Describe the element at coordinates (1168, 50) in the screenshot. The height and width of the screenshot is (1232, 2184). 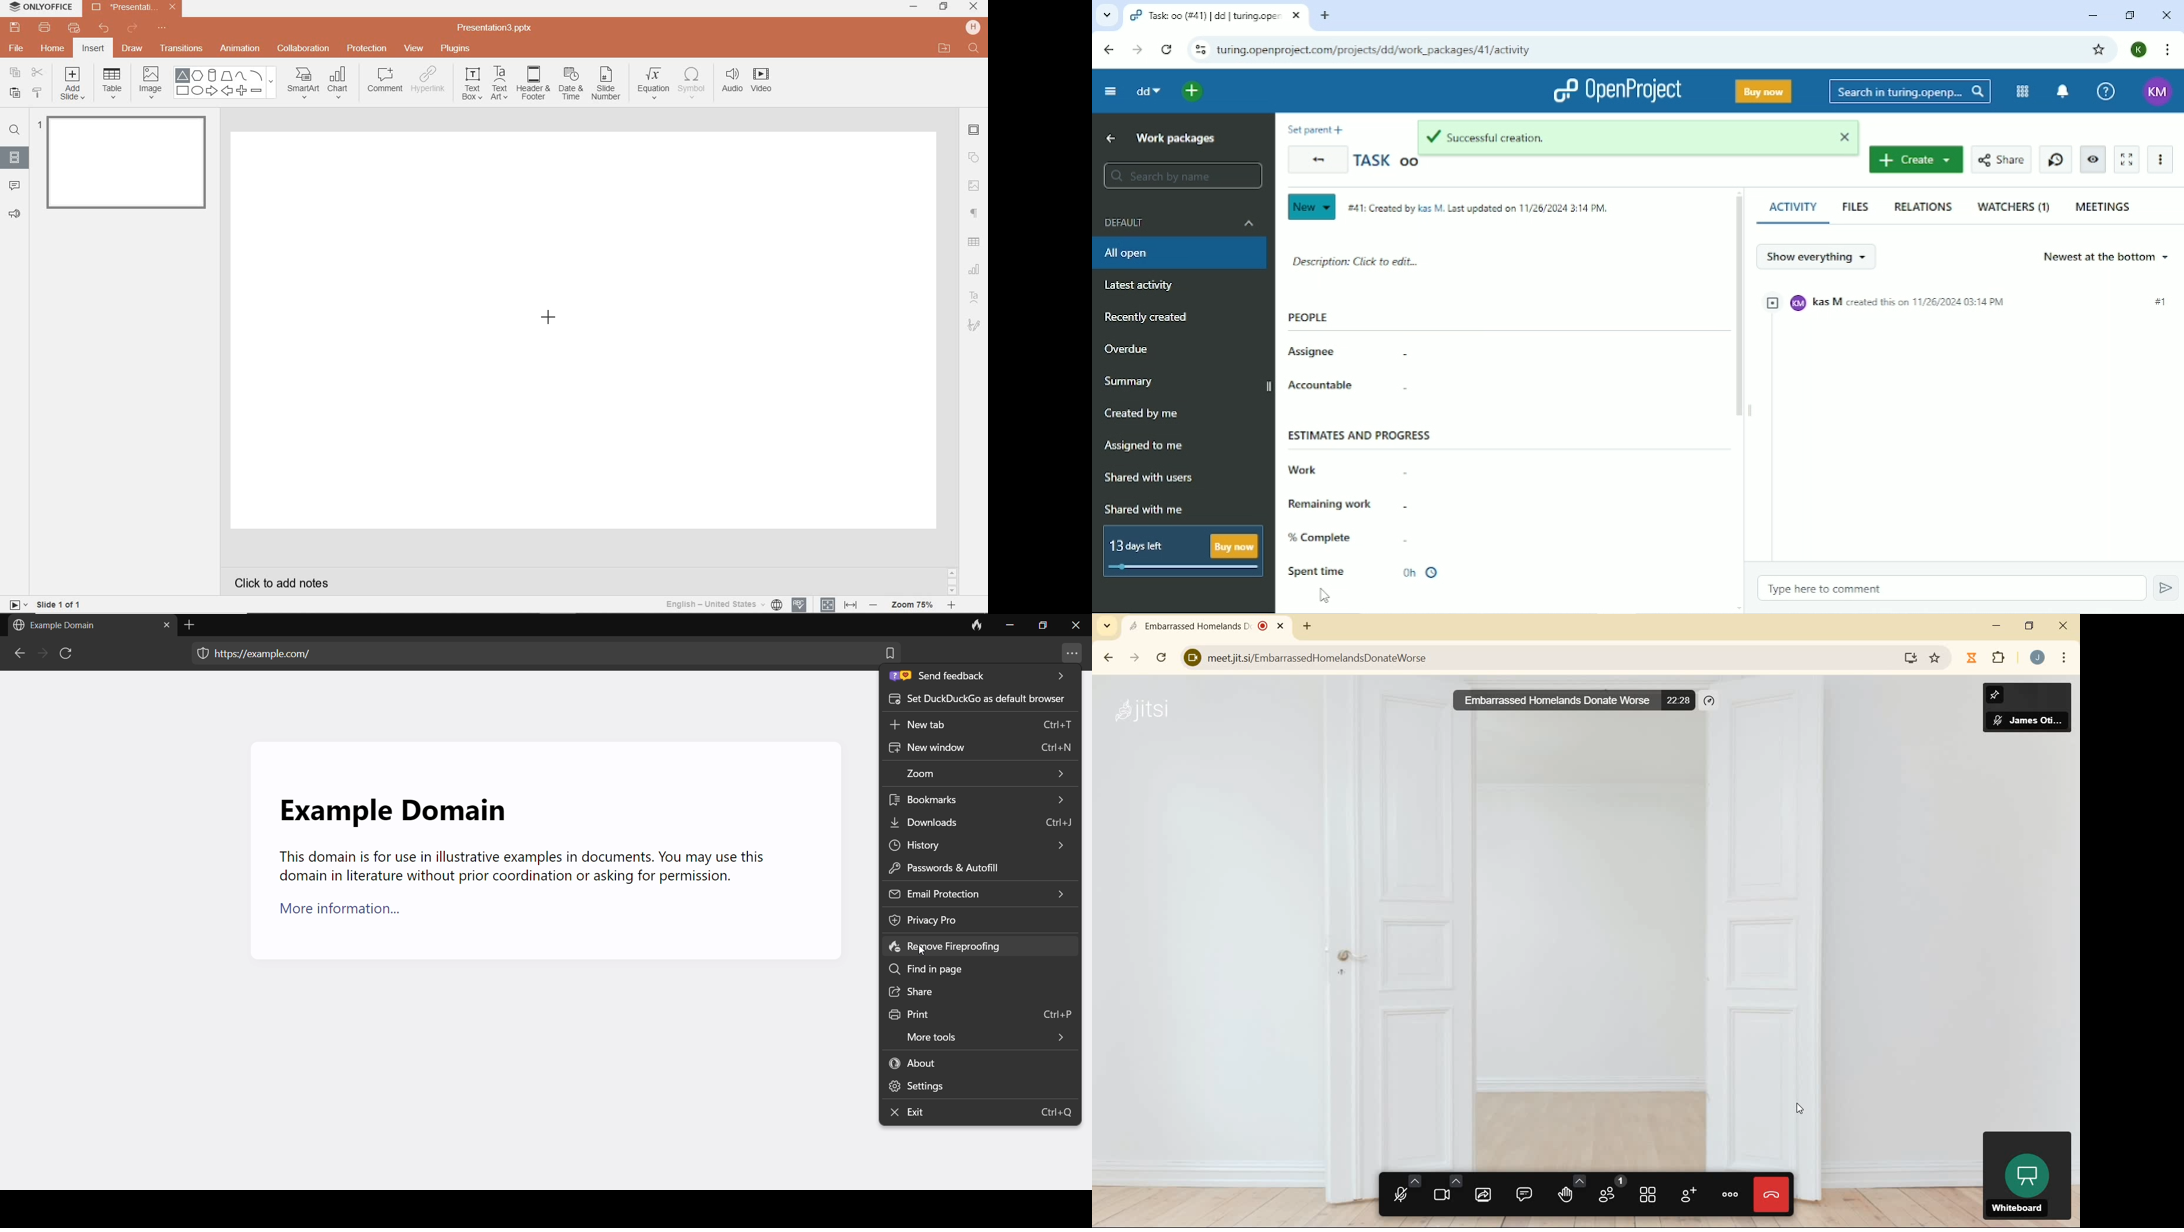
I see `Reload this page` at that location.